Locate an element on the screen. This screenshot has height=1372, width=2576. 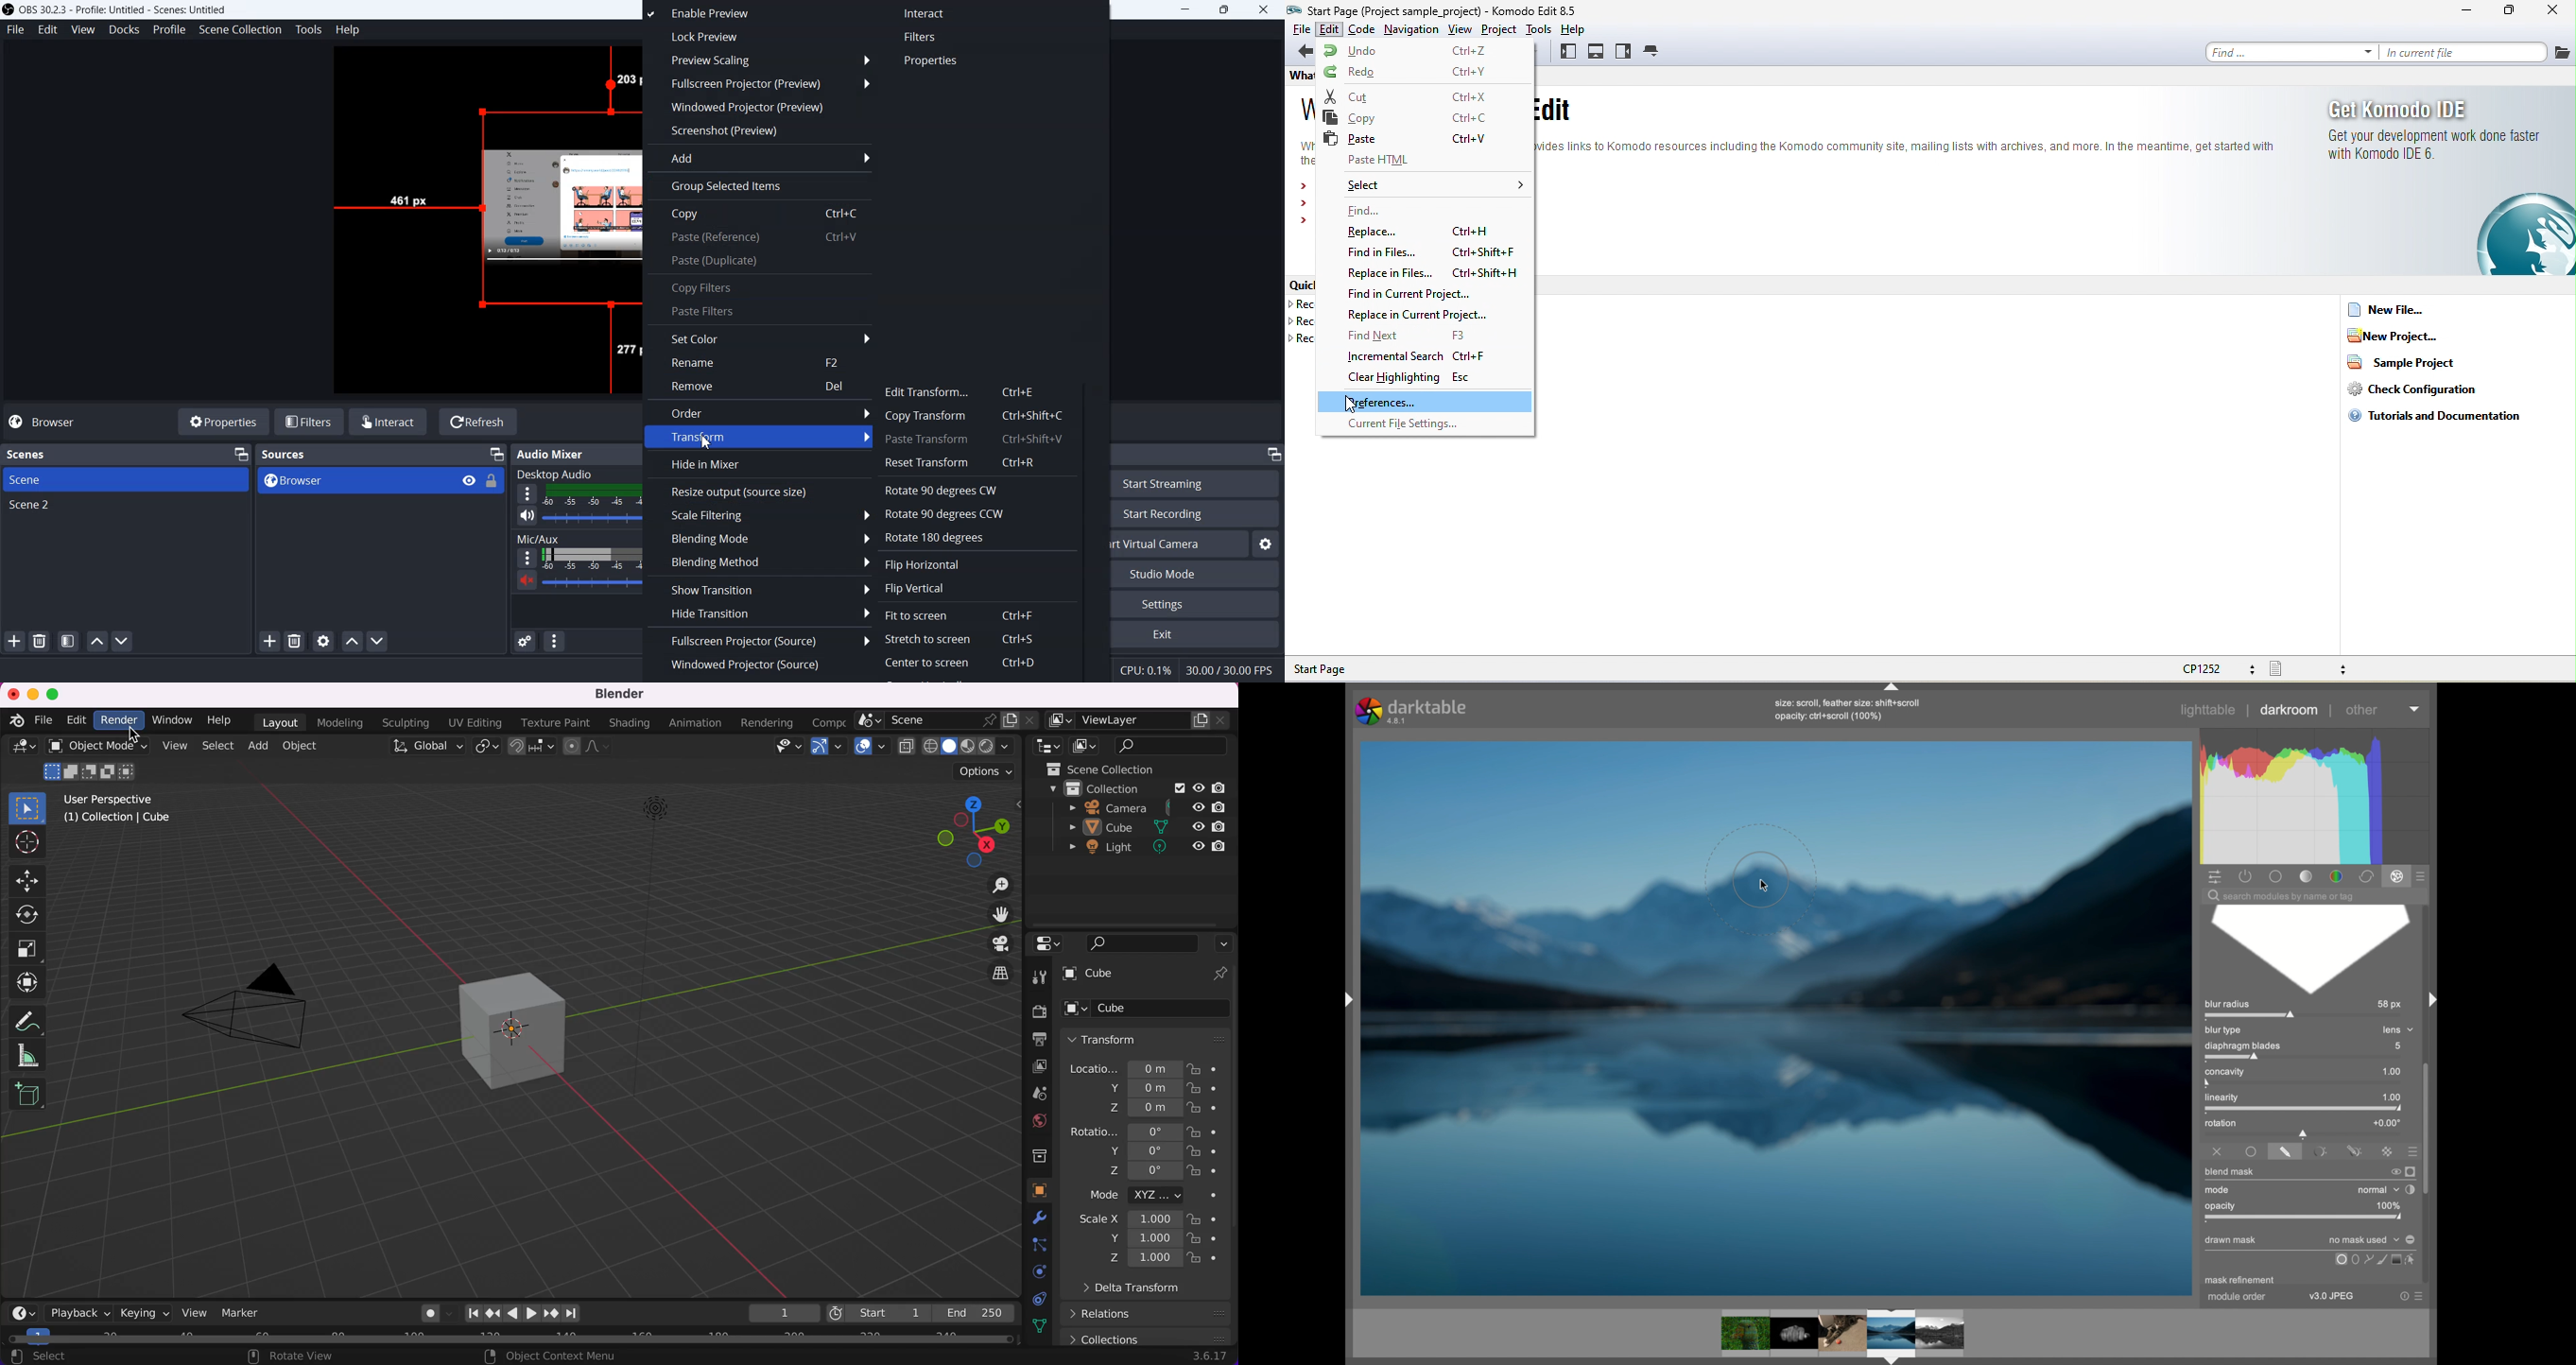
Windowed Projector(Sources) is located at coordinates (759, 667).